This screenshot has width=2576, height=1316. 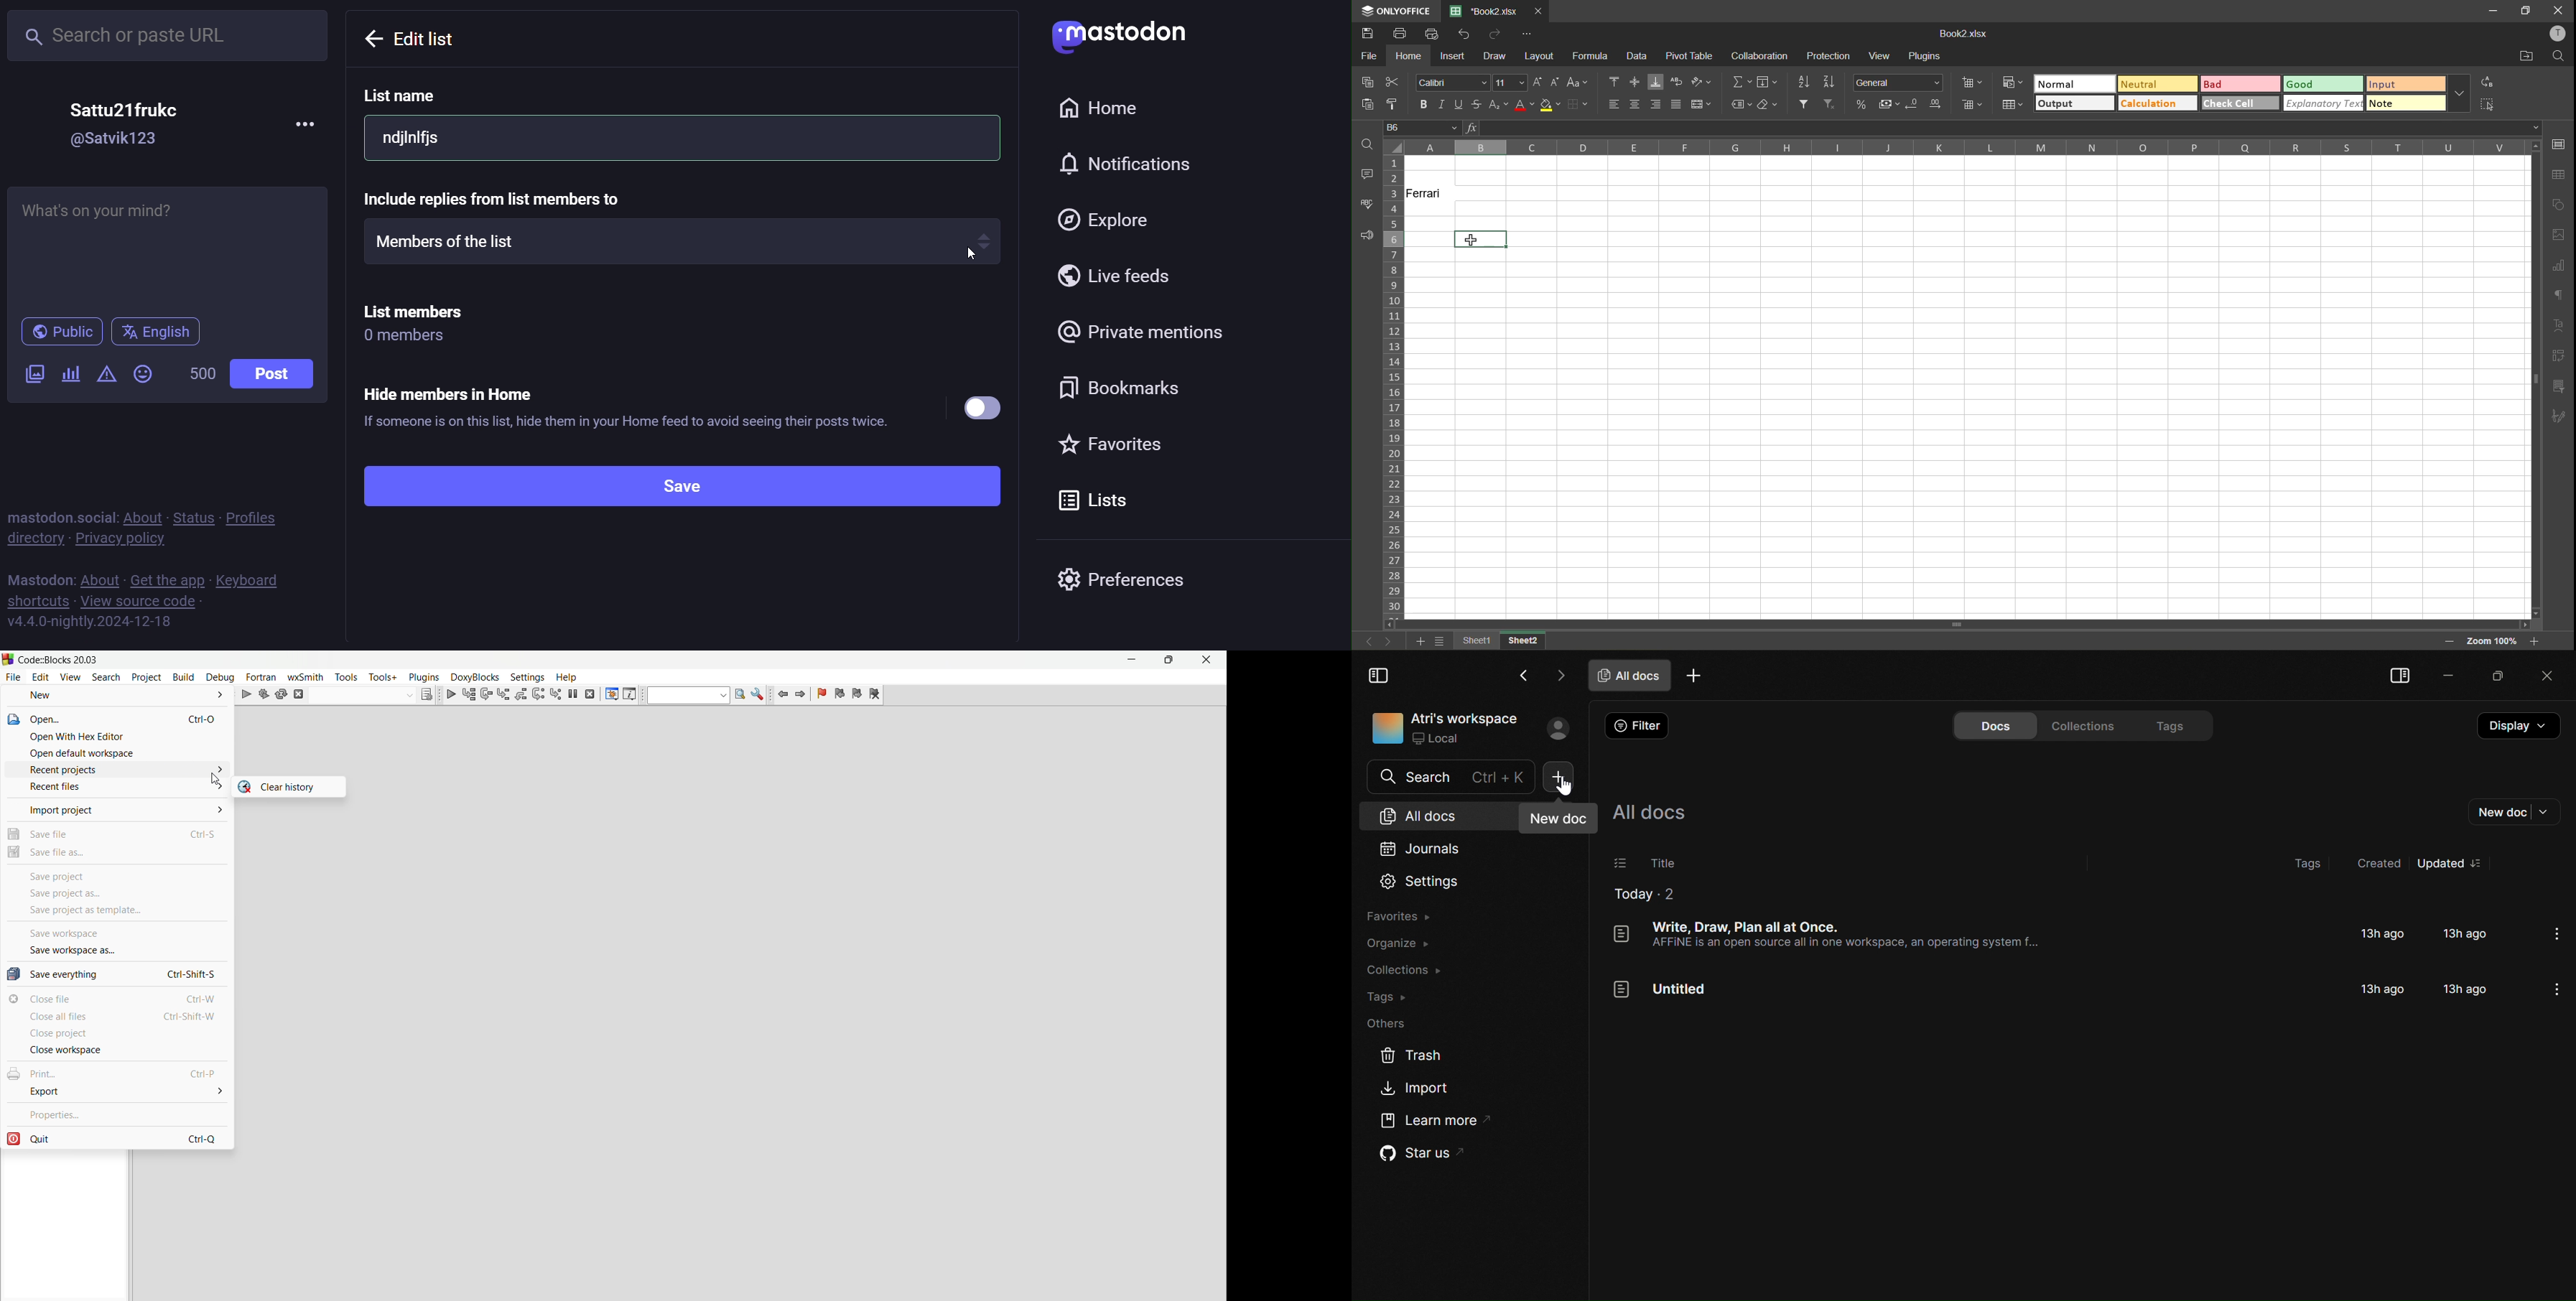 I want to click on save file, so click(x=117, y=831).